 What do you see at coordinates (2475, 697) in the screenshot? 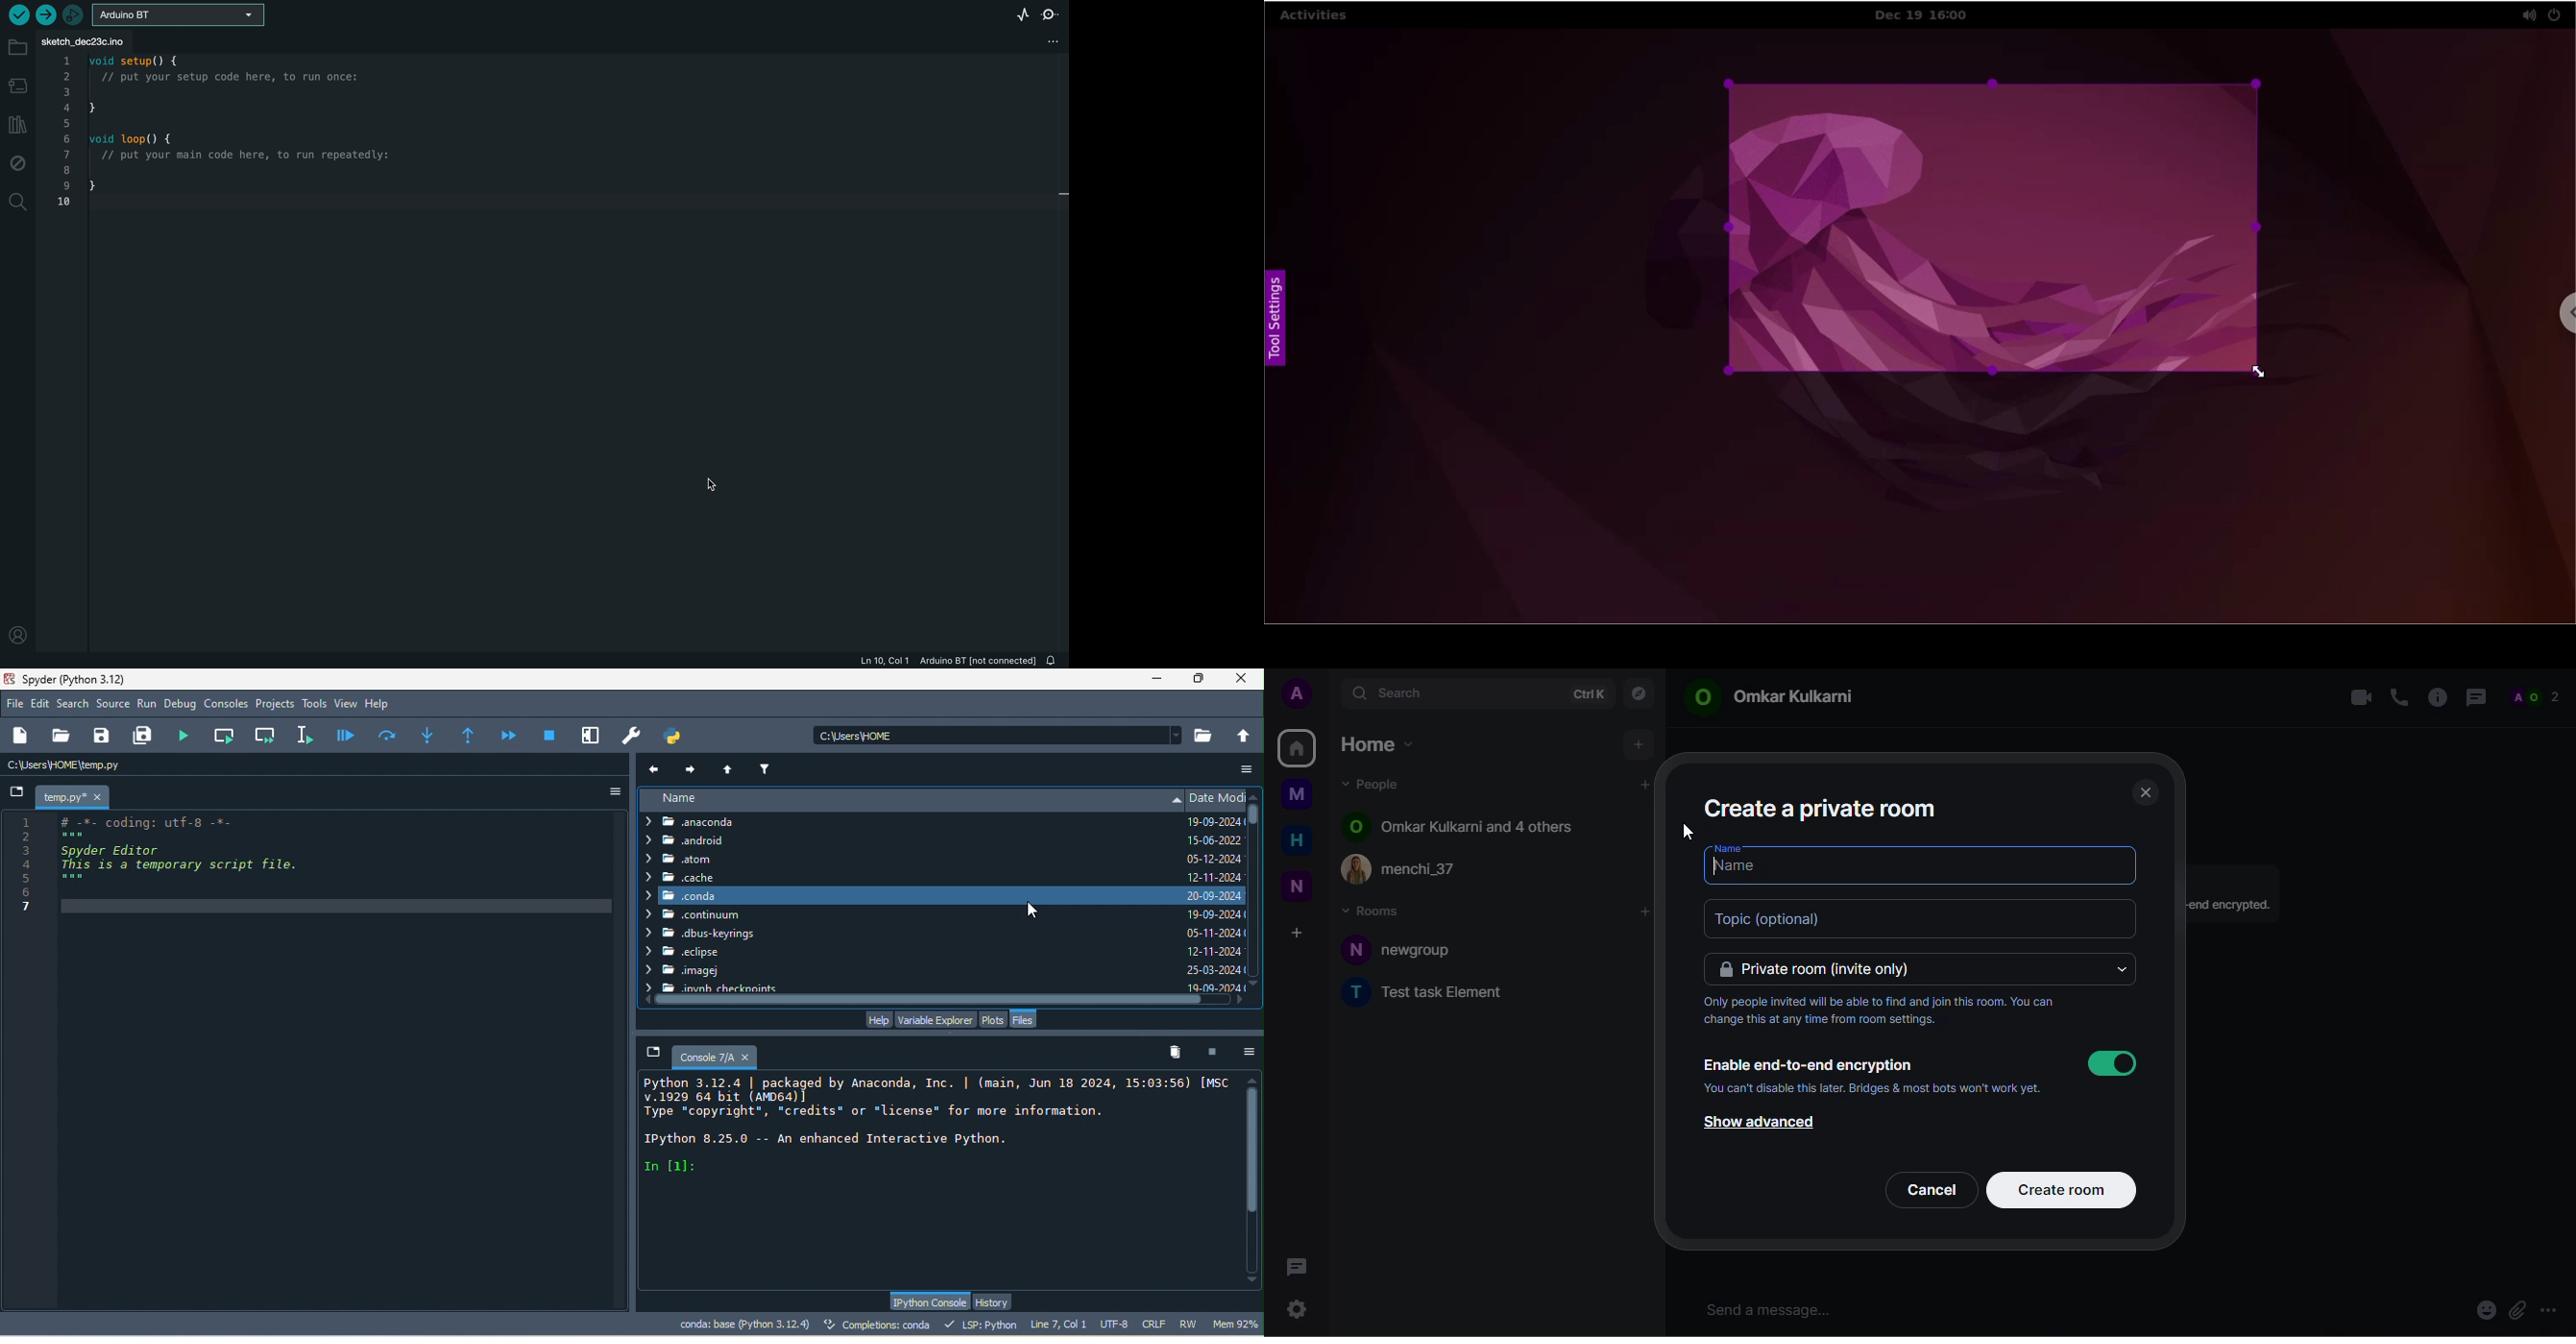
I see `threads` at bounding box center [2475, 697].